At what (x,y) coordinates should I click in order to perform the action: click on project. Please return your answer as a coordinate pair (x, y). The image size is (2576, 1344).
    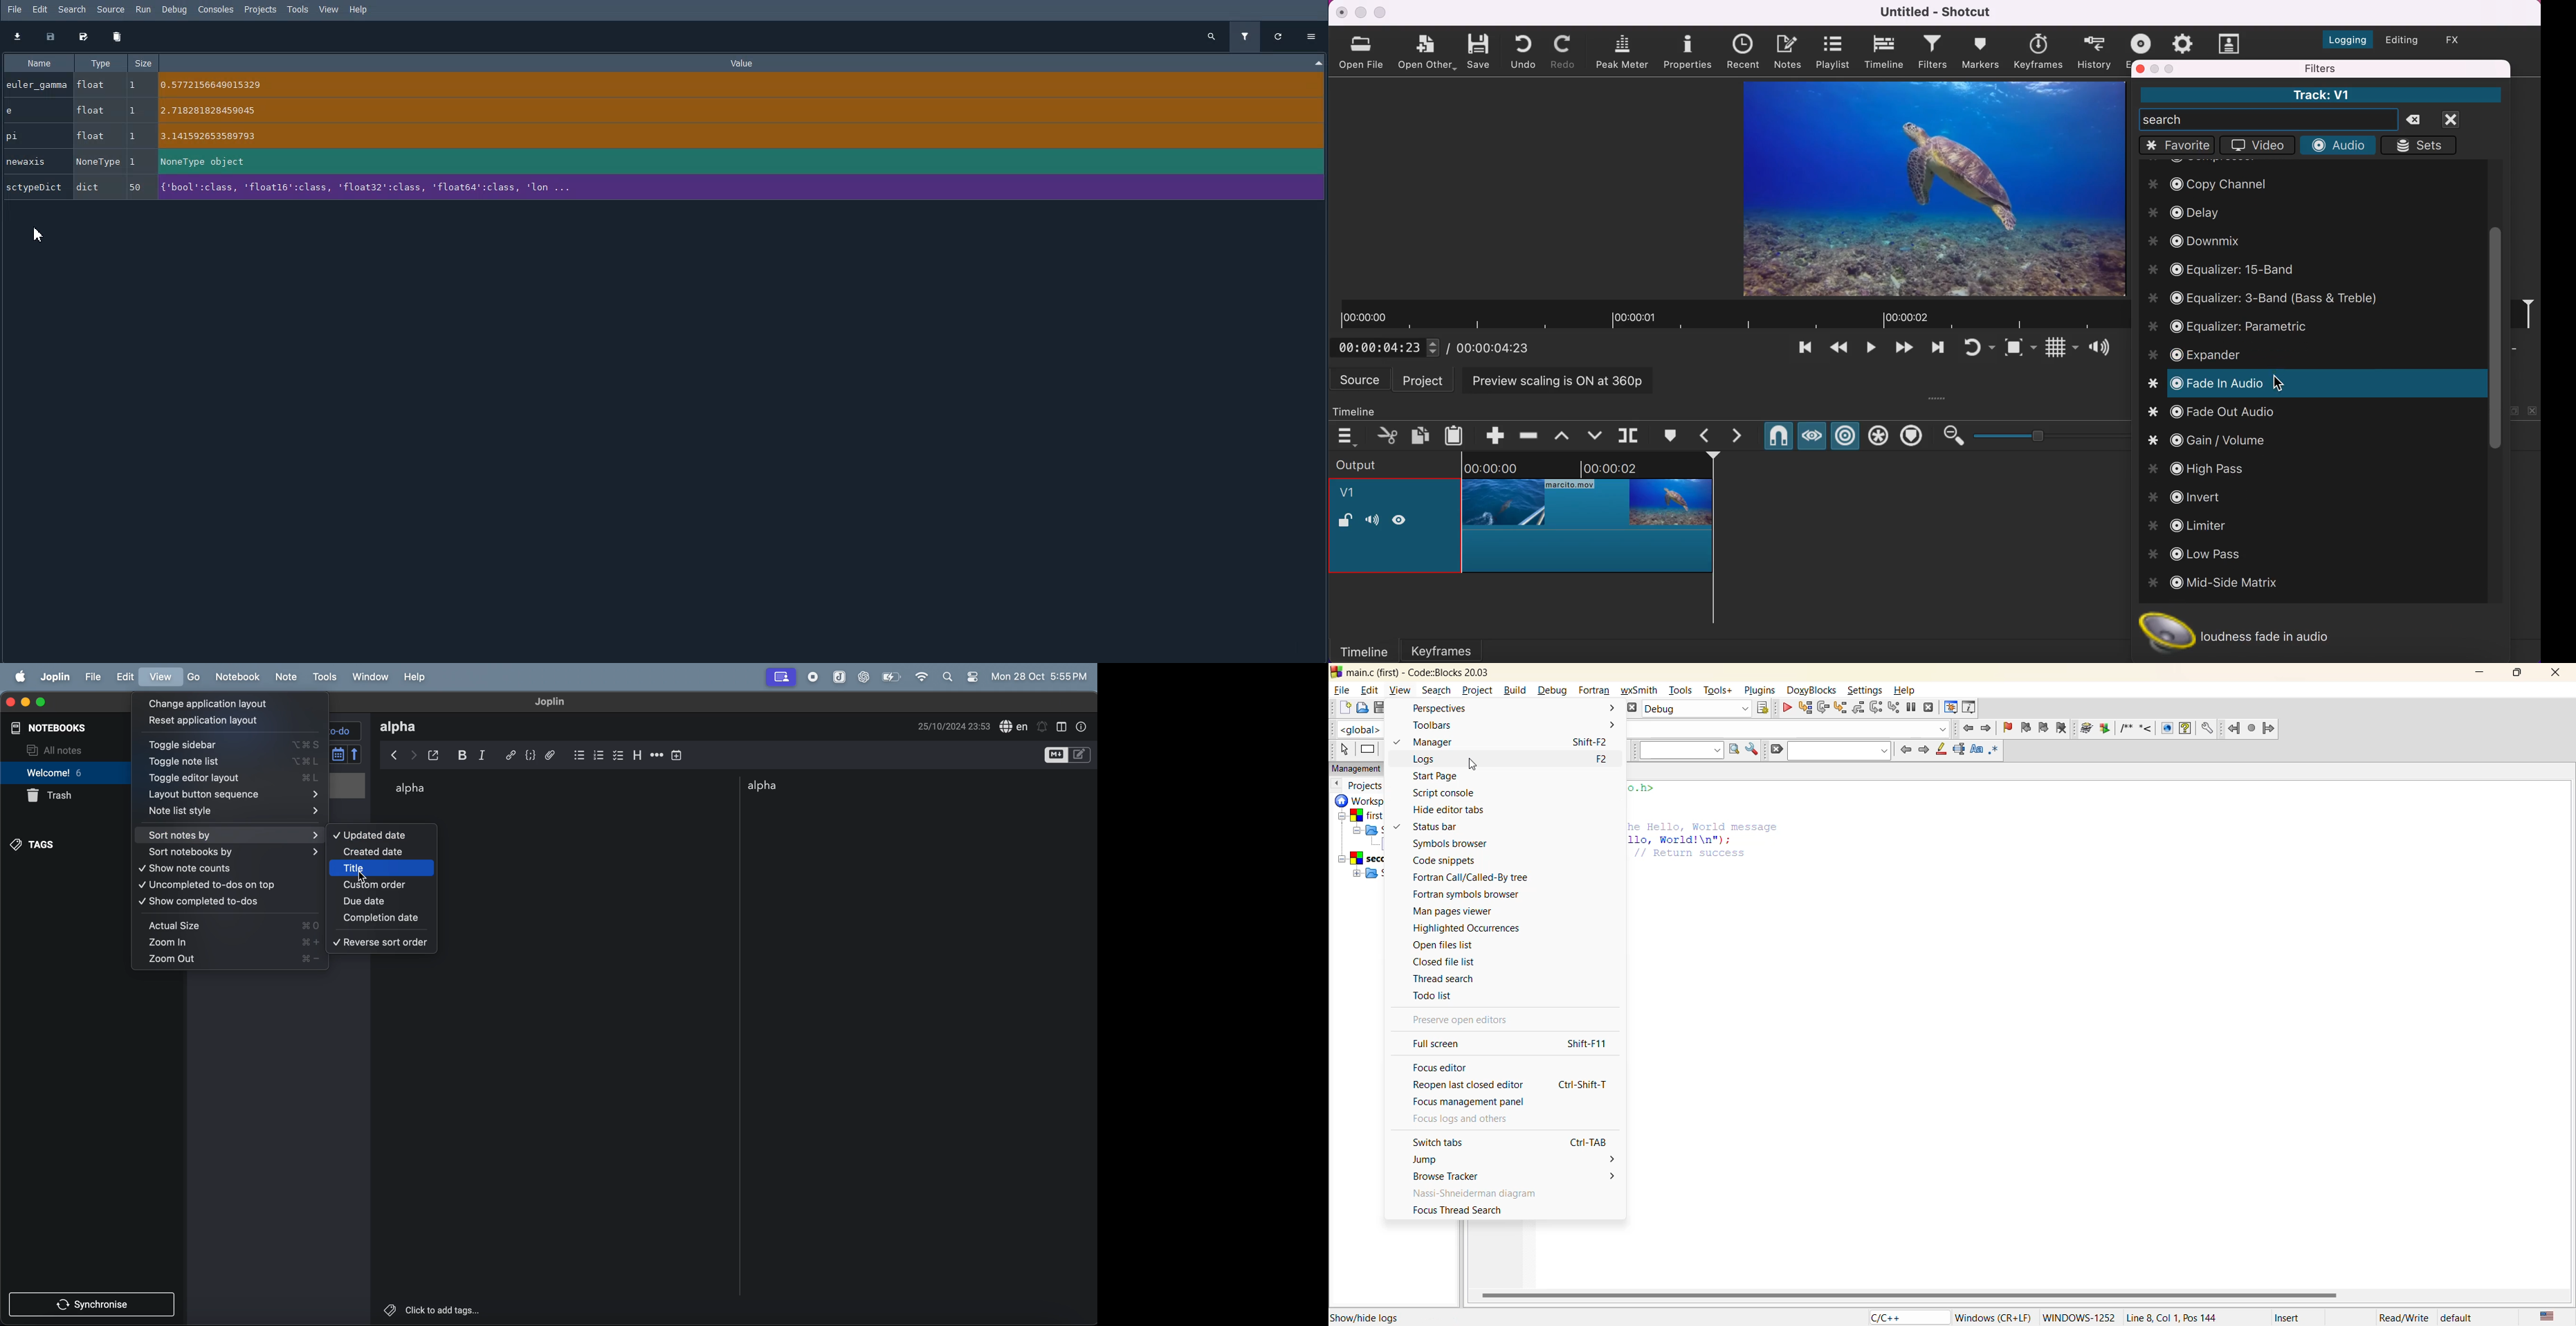
    Looking at the image, I should click on (1426, 379).